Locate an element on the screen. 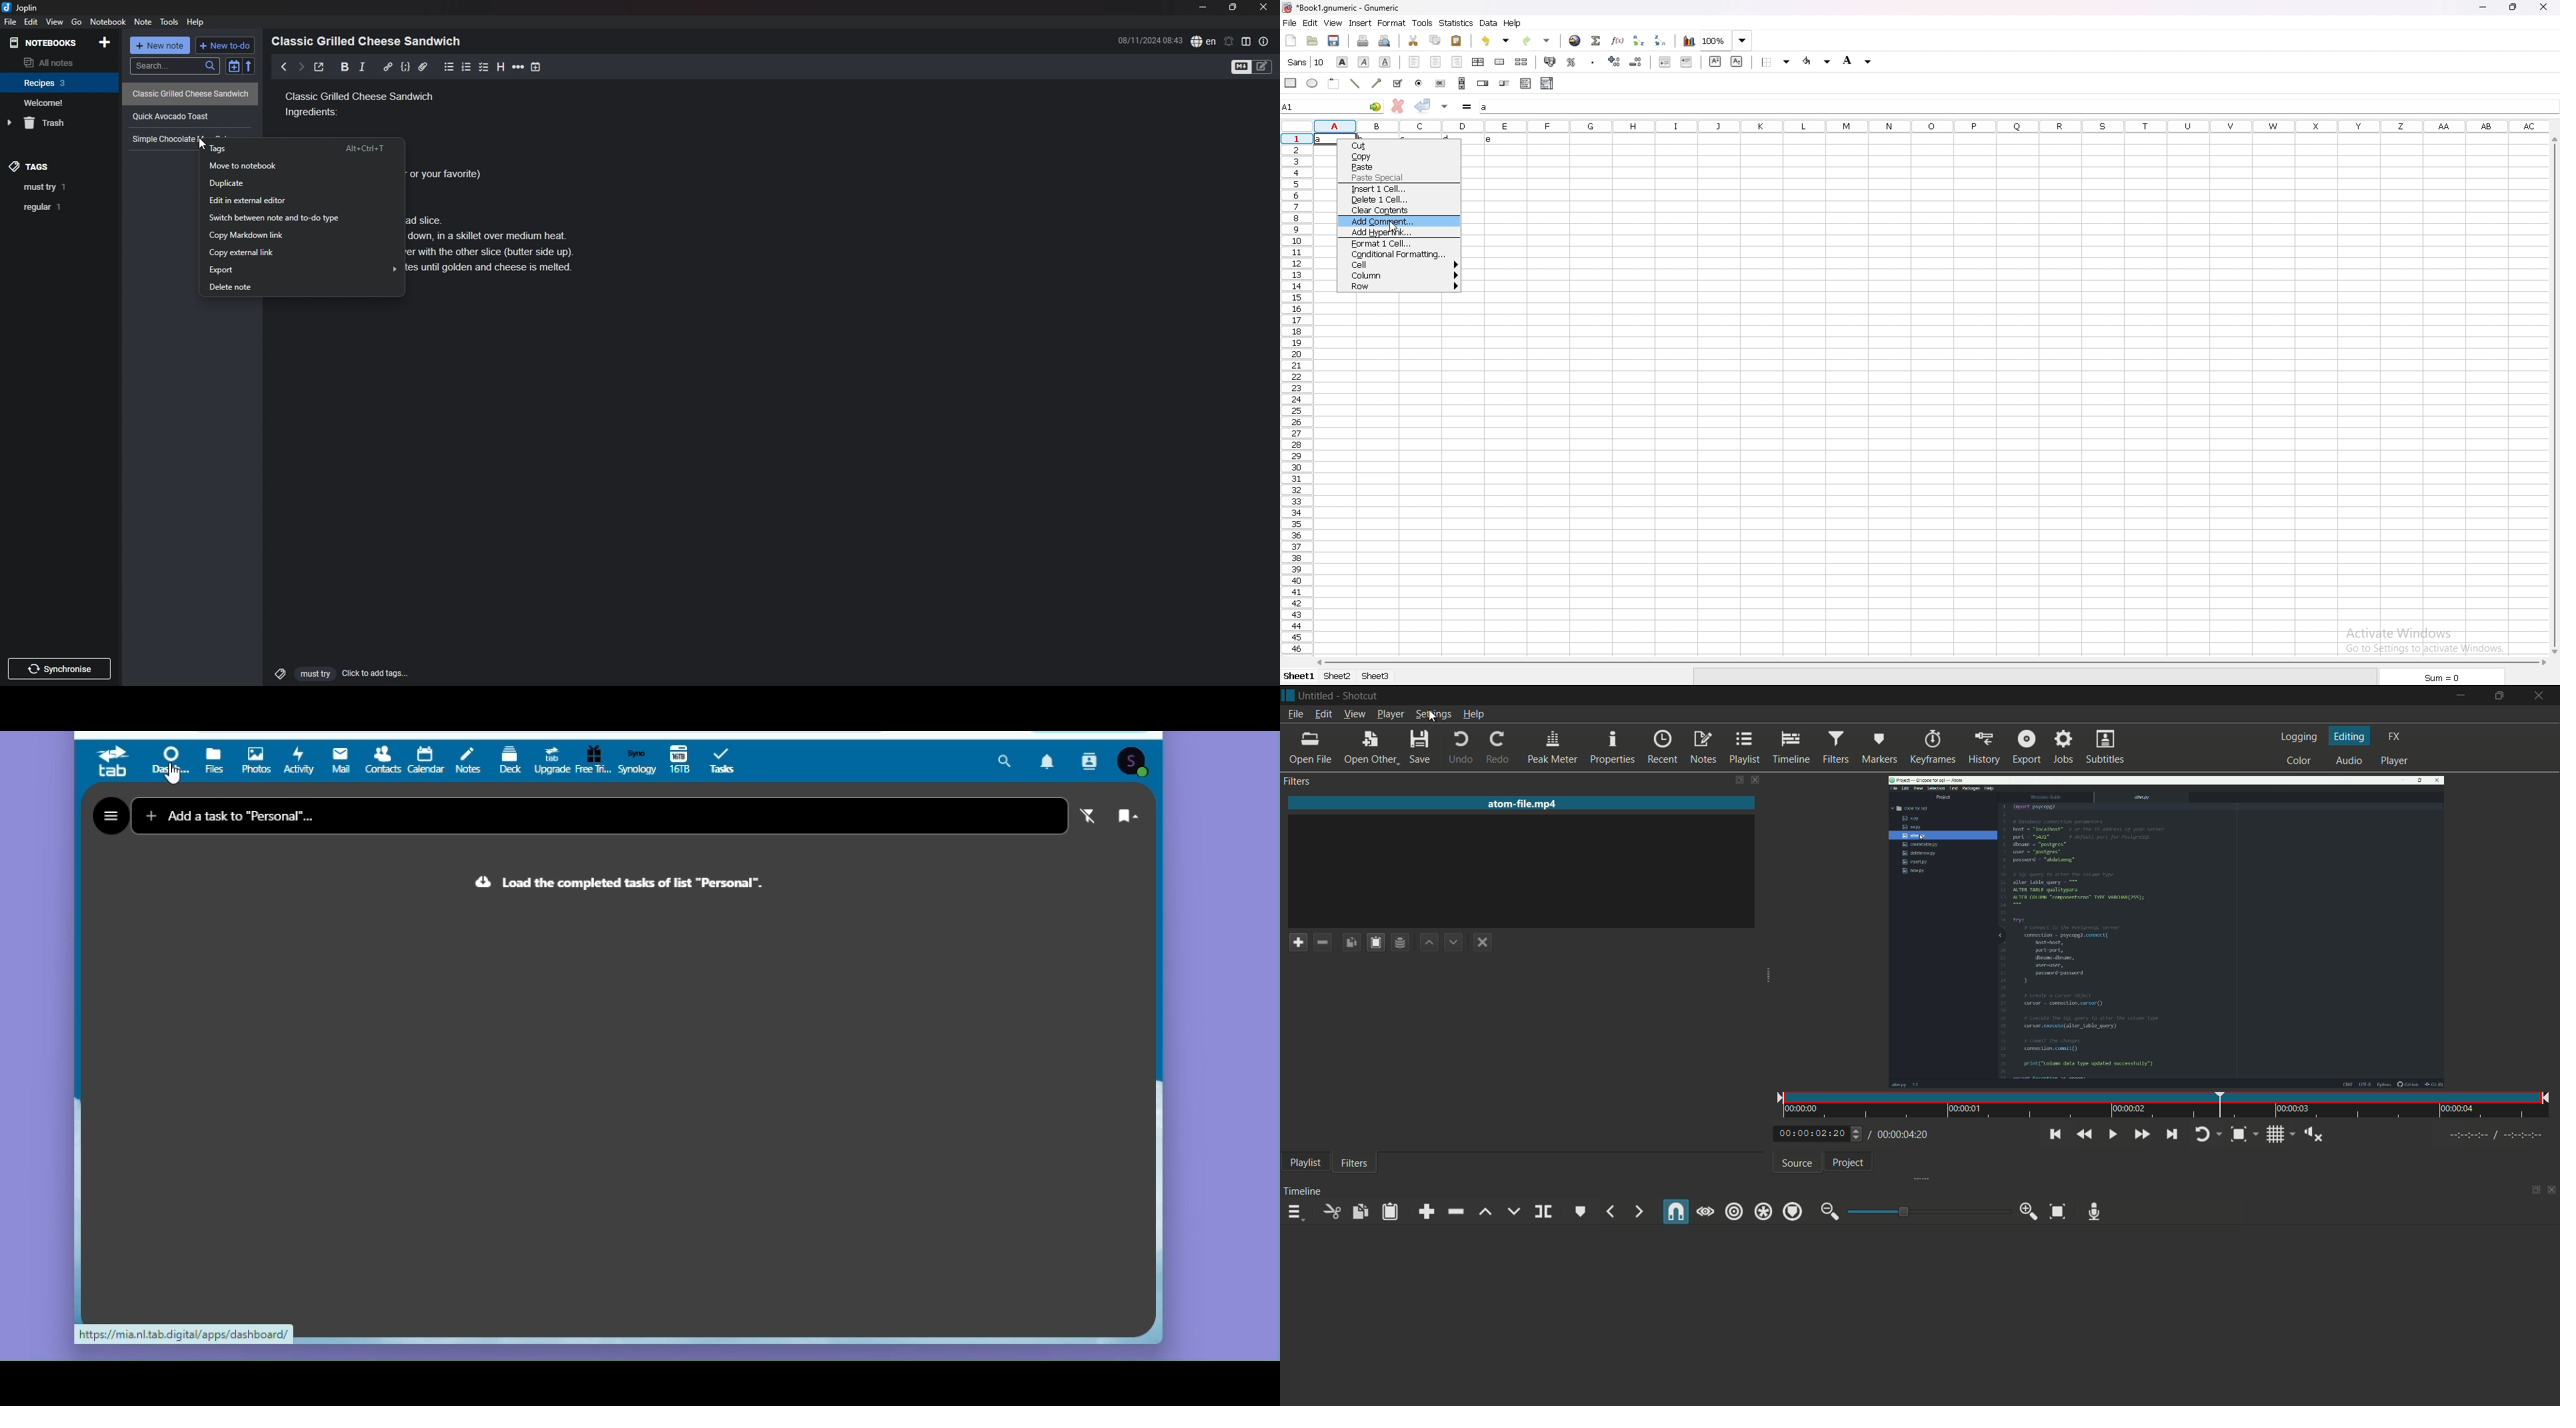  arrowed line is located at coordinates (1379, 83).